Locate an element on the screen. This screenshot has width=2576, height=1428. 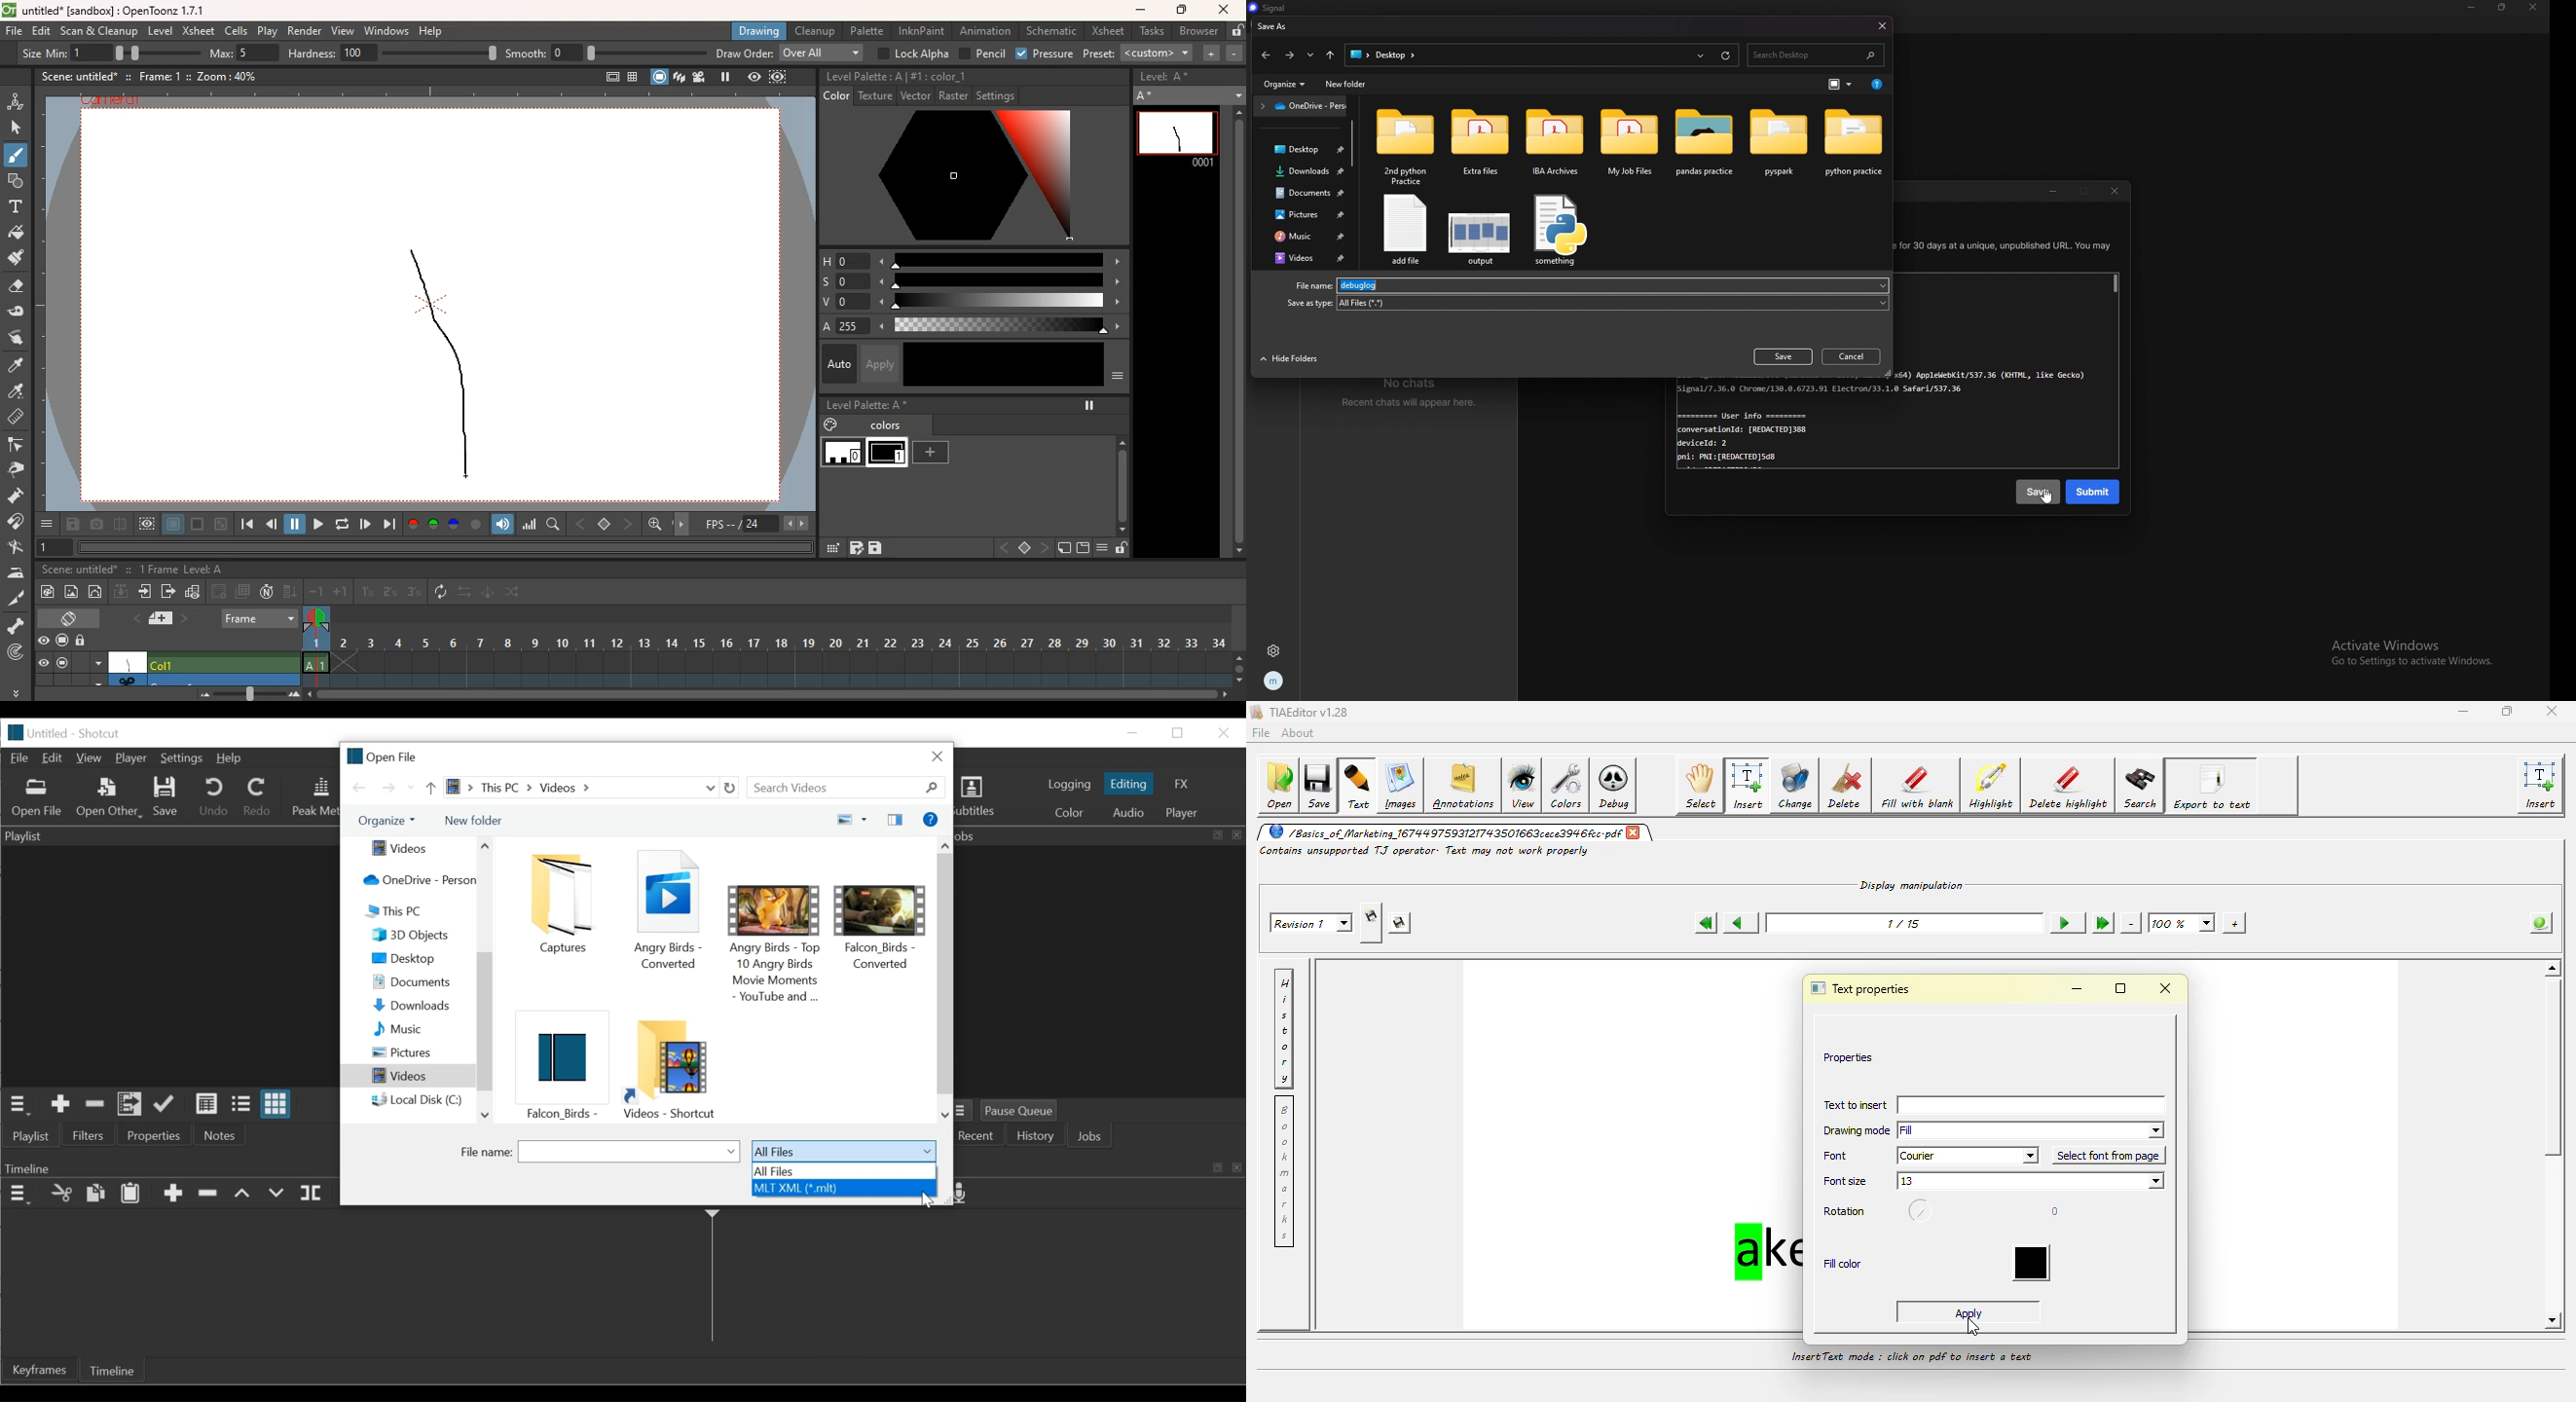
file path is located at coordinates (1389, 54).